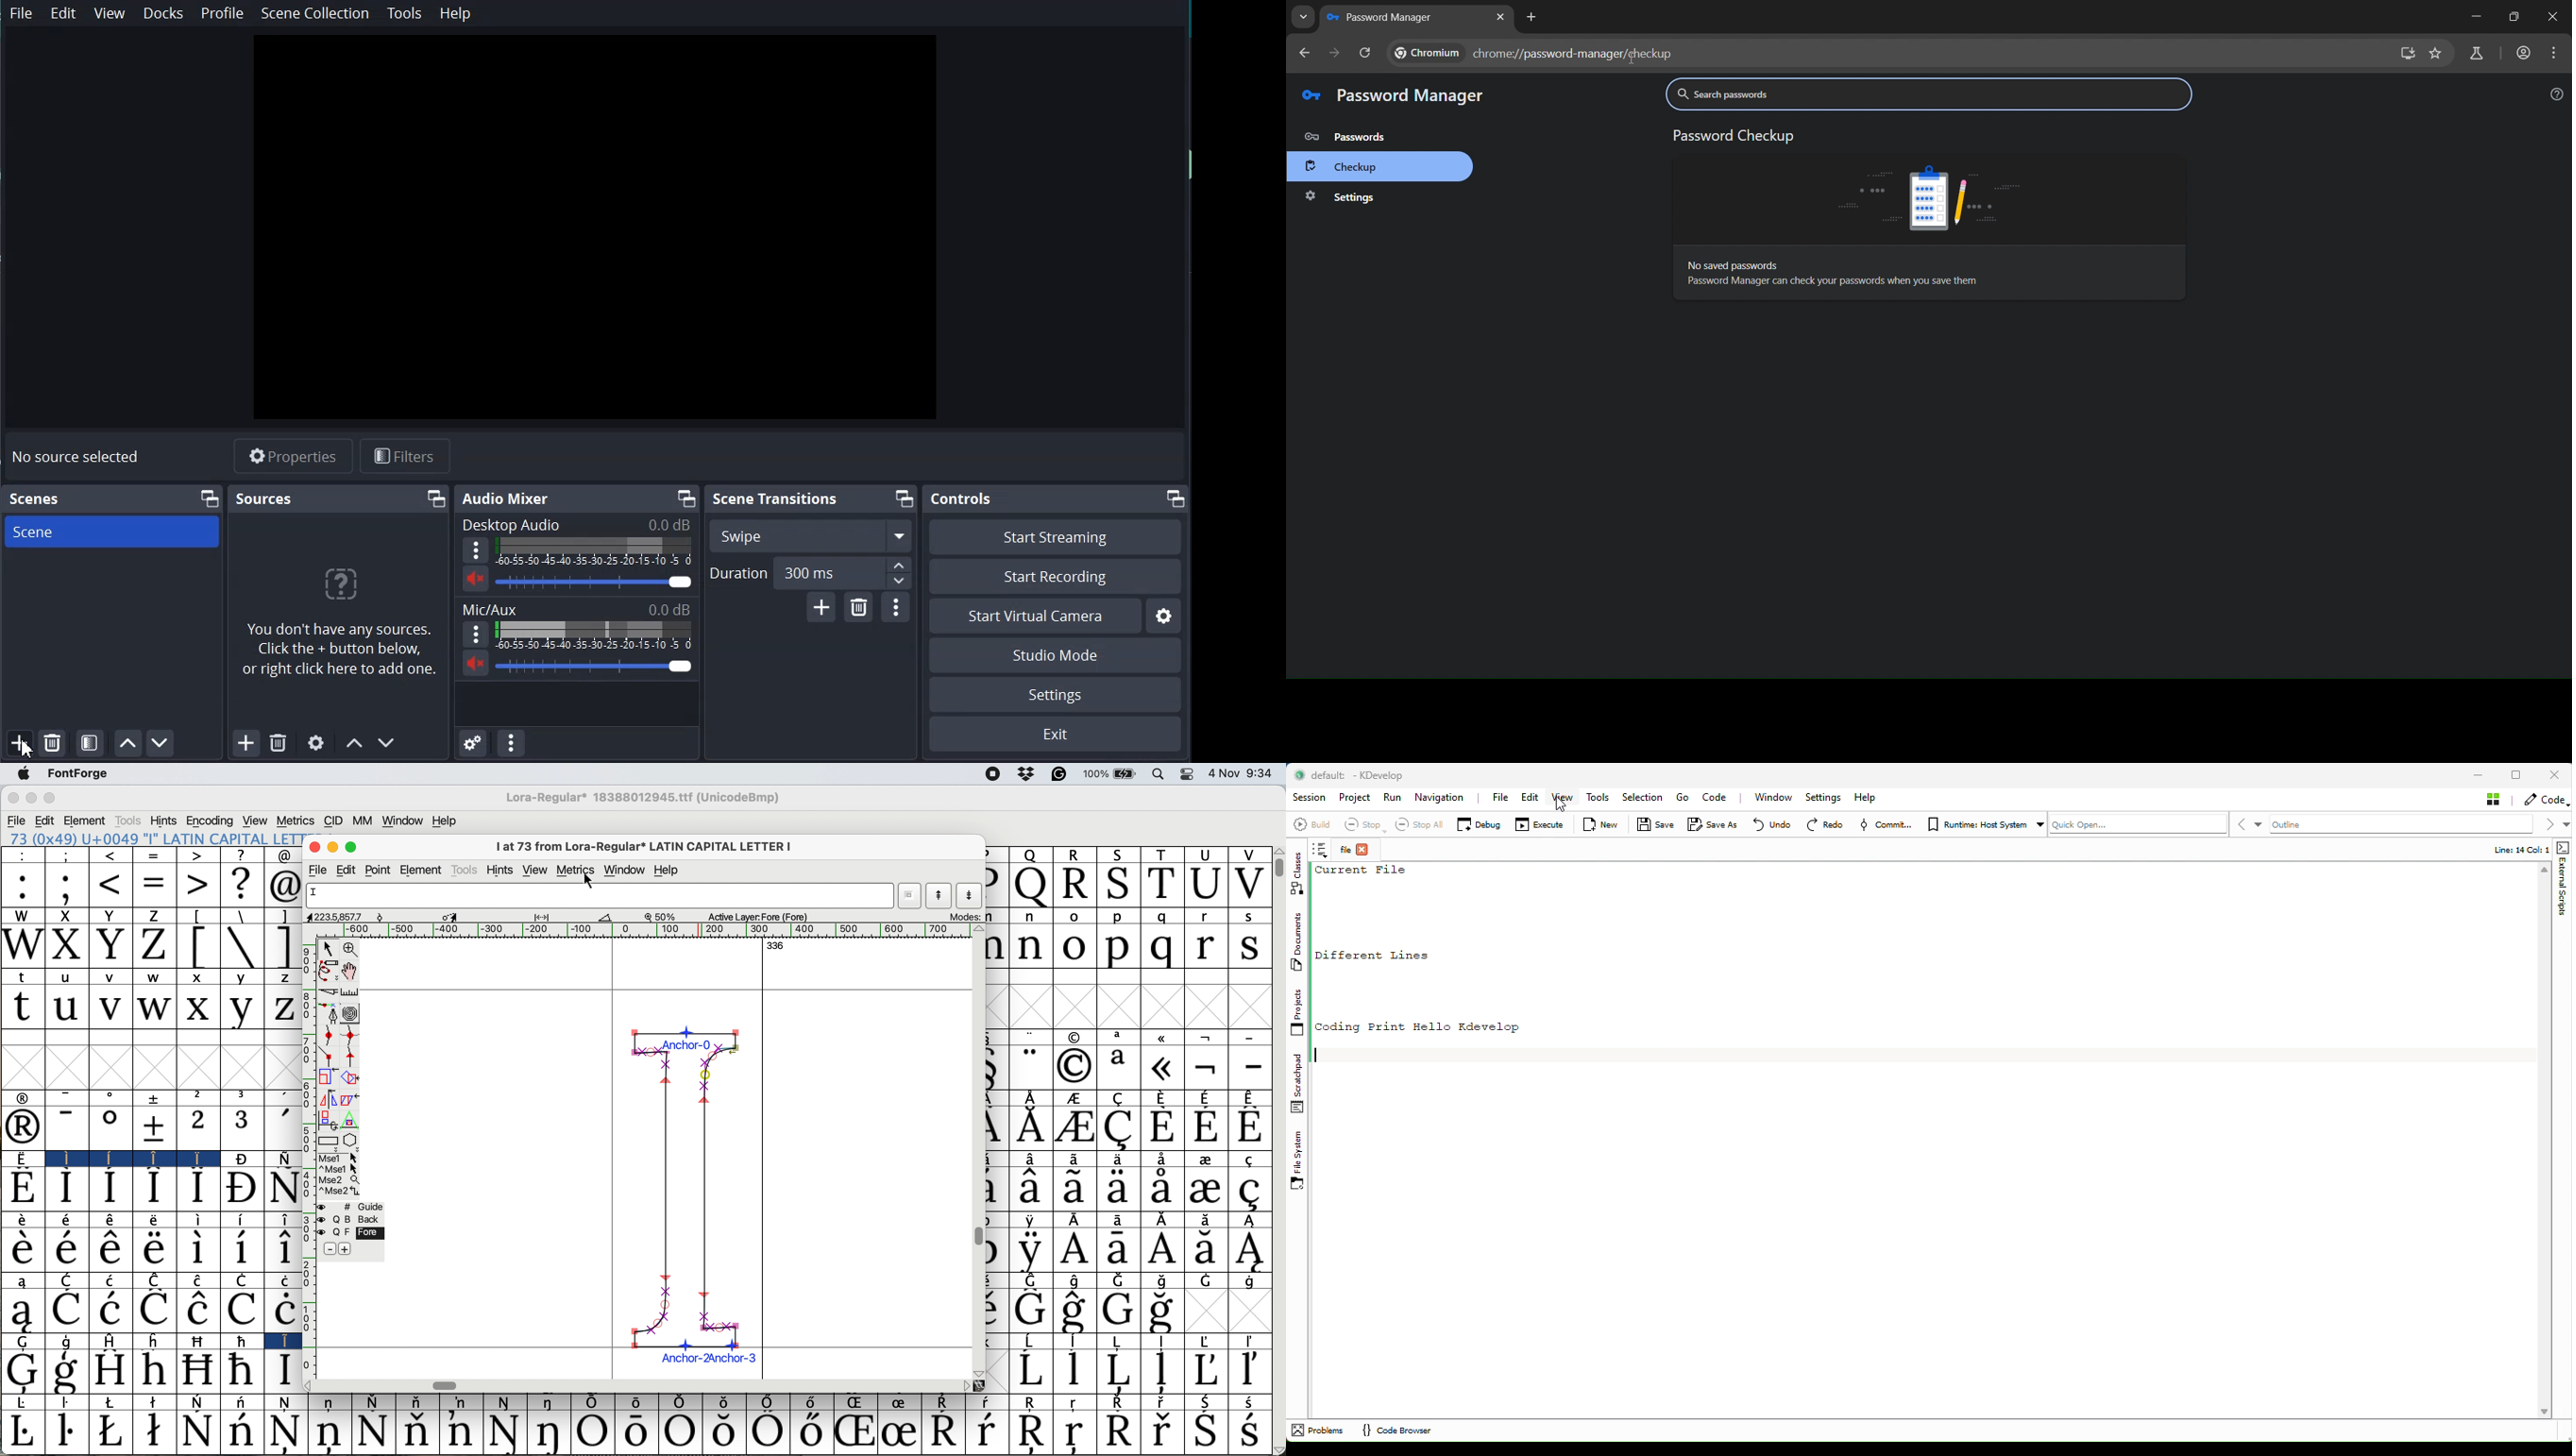 Image resolution: width=2576 pixels, height=1456 pixels. I want to click on back, so click(359, 1219).